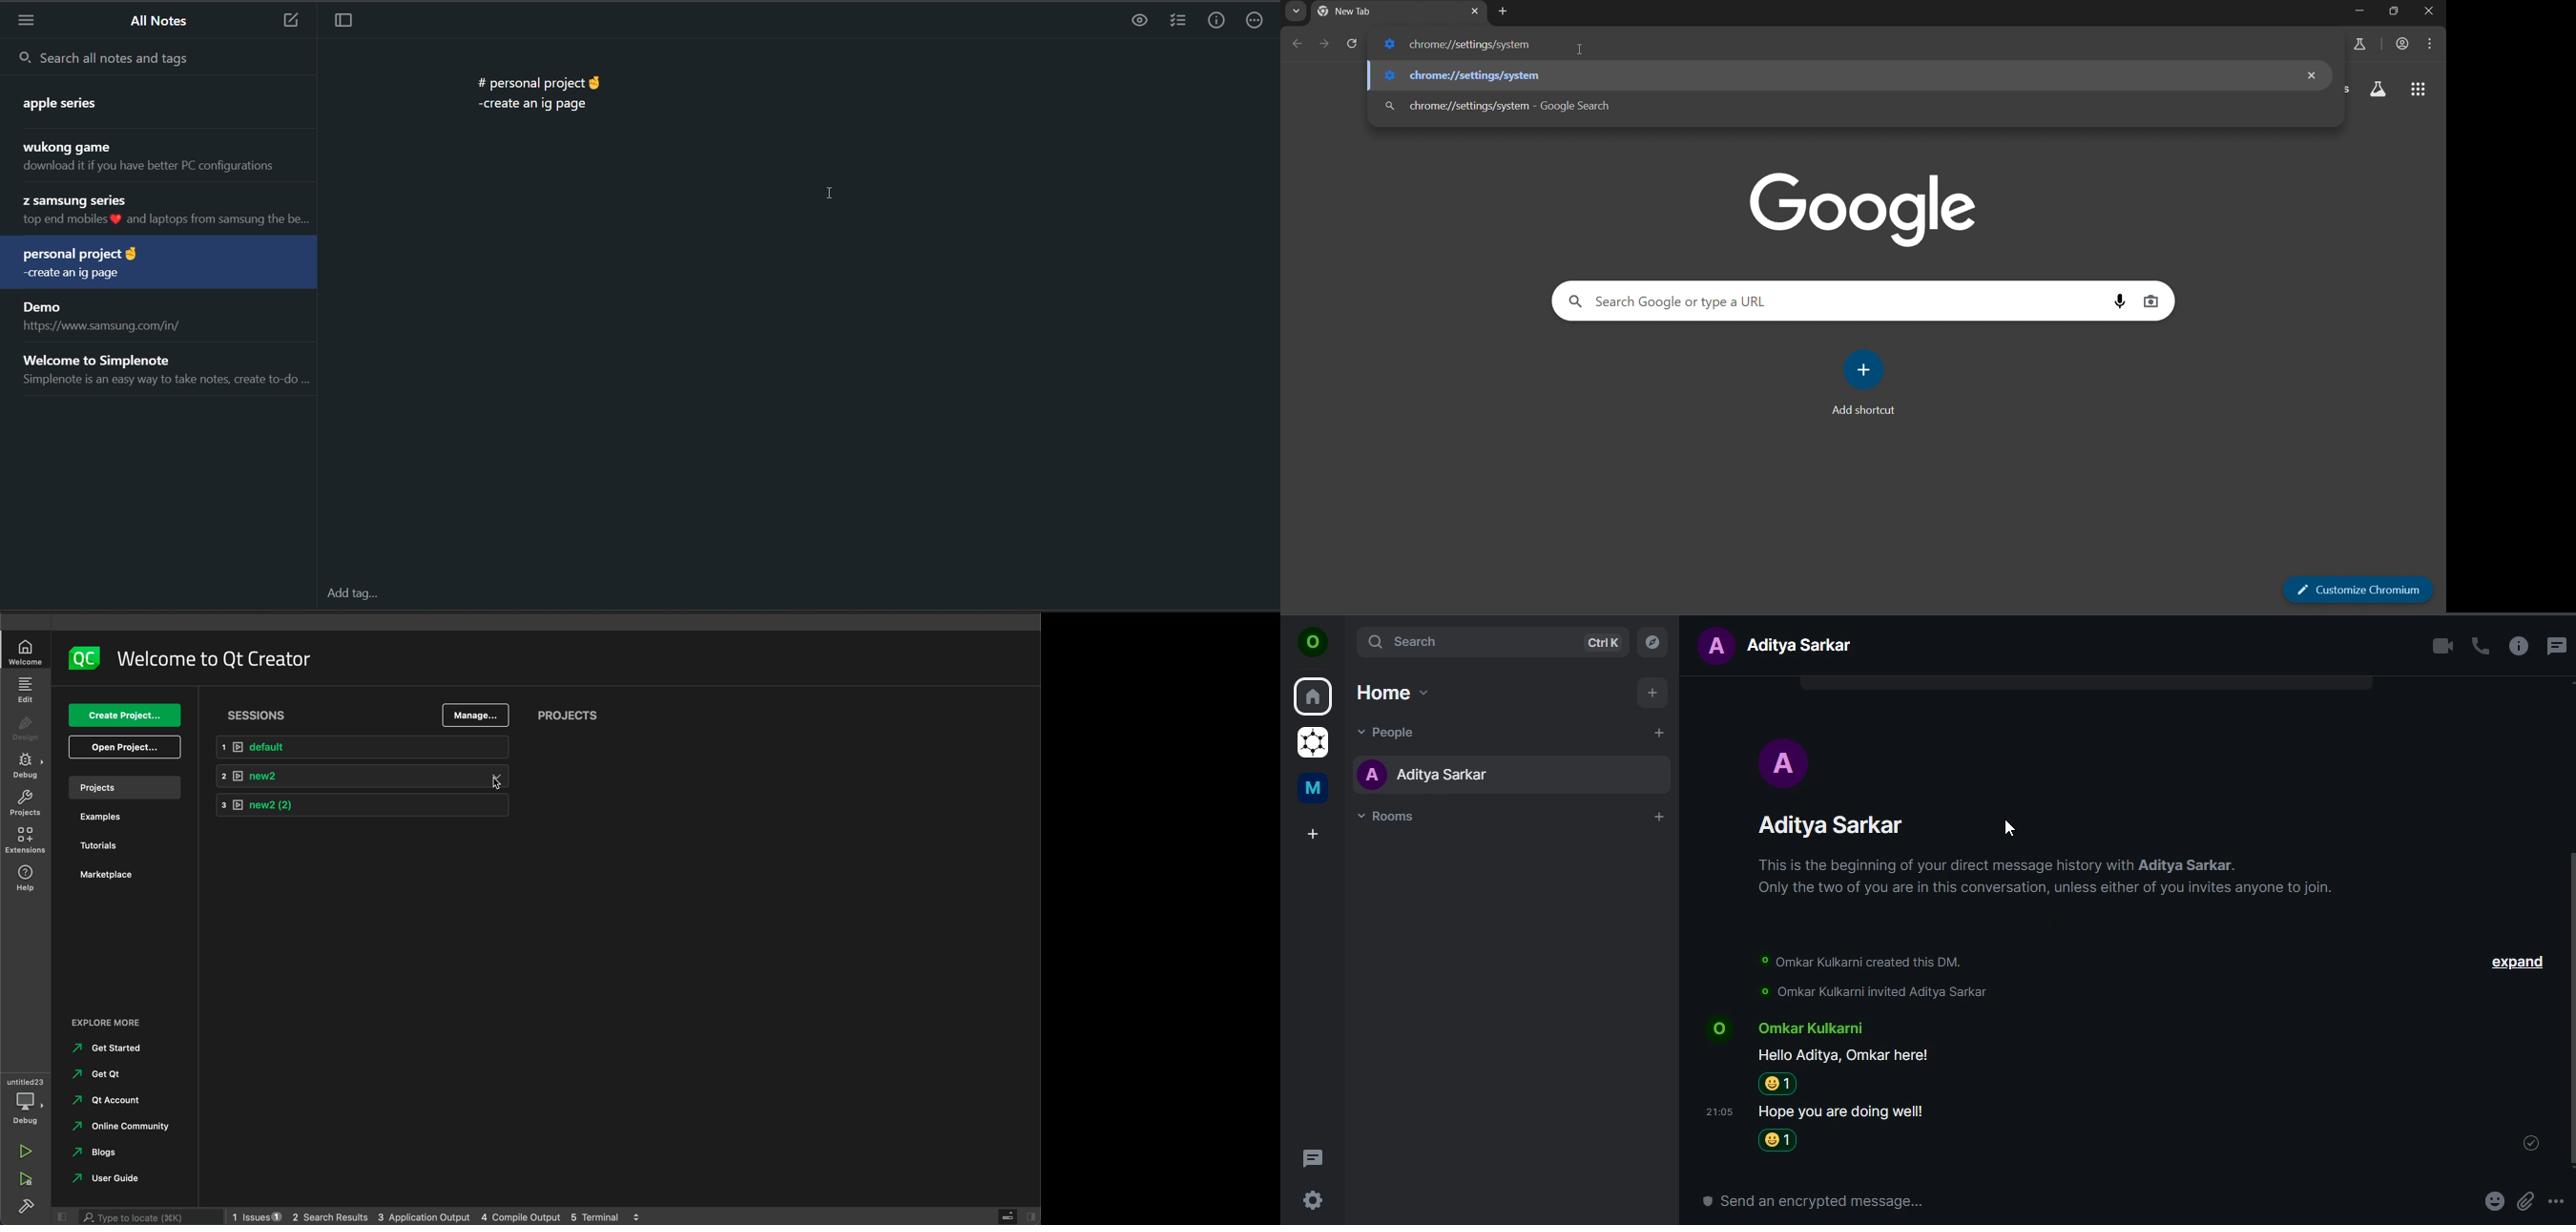  Describe the element at coordinates (1430, 779) in the screenshot. I see `aditya sarkar` at that location.